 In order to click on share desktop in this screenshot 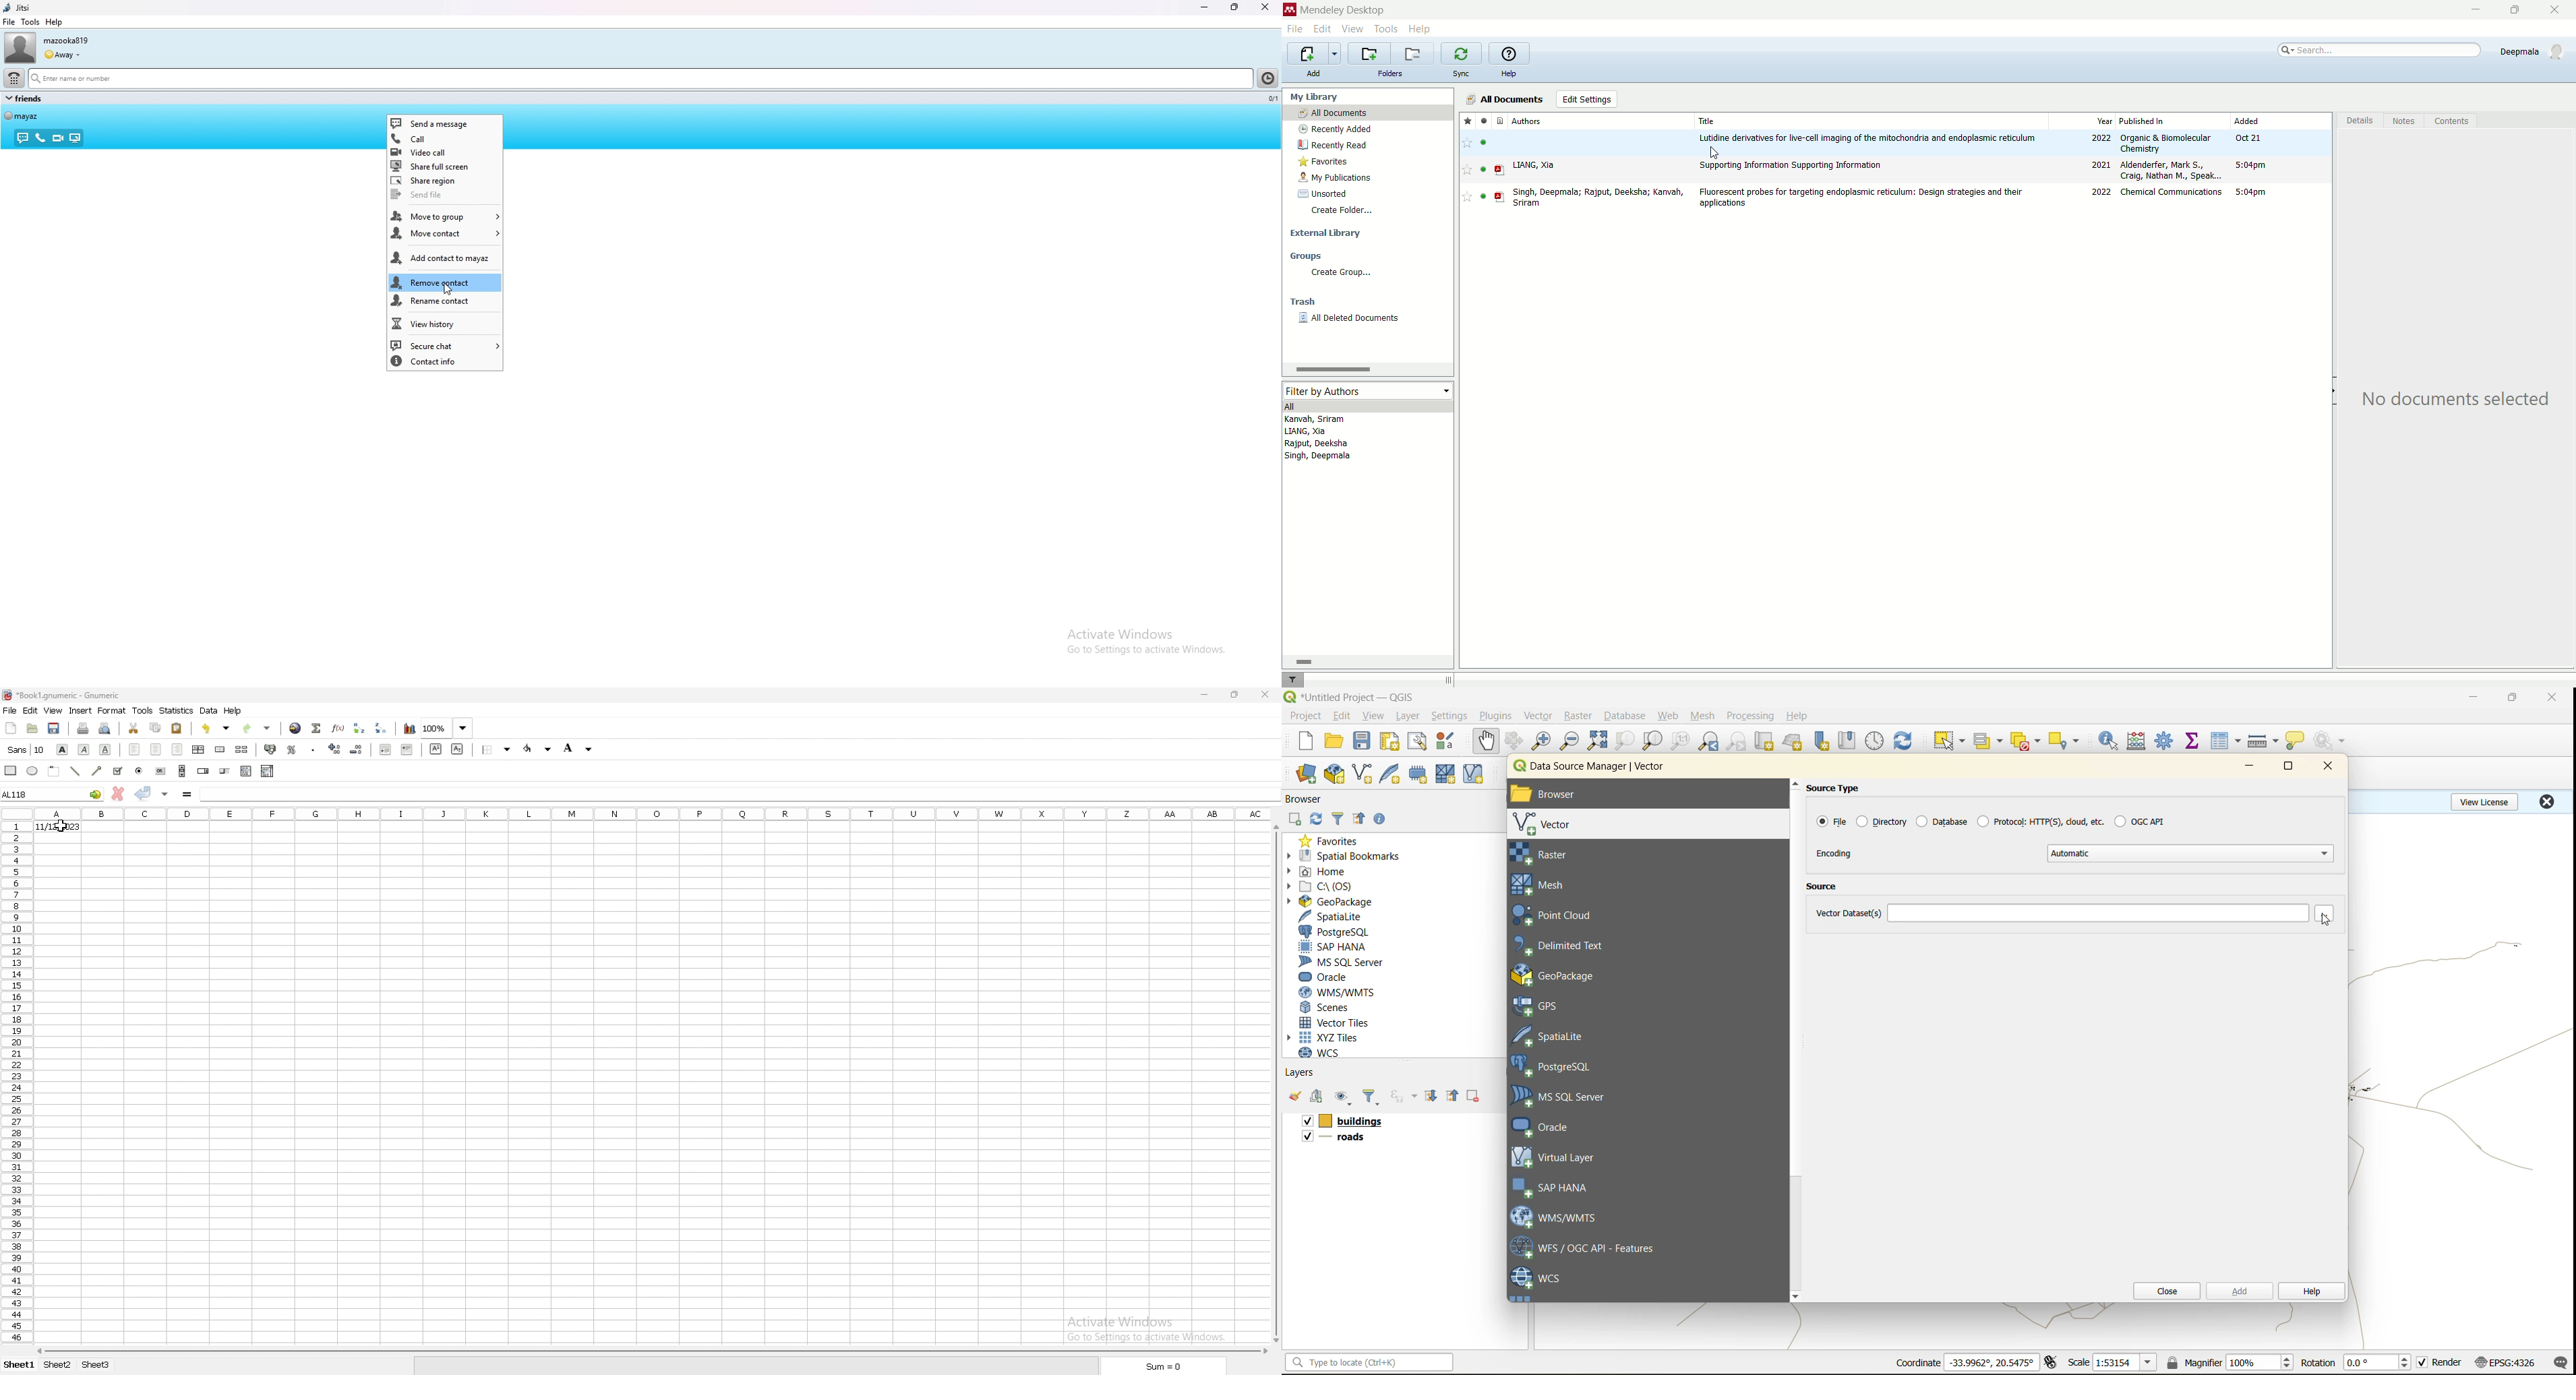, I will do `click(74, 138)`.